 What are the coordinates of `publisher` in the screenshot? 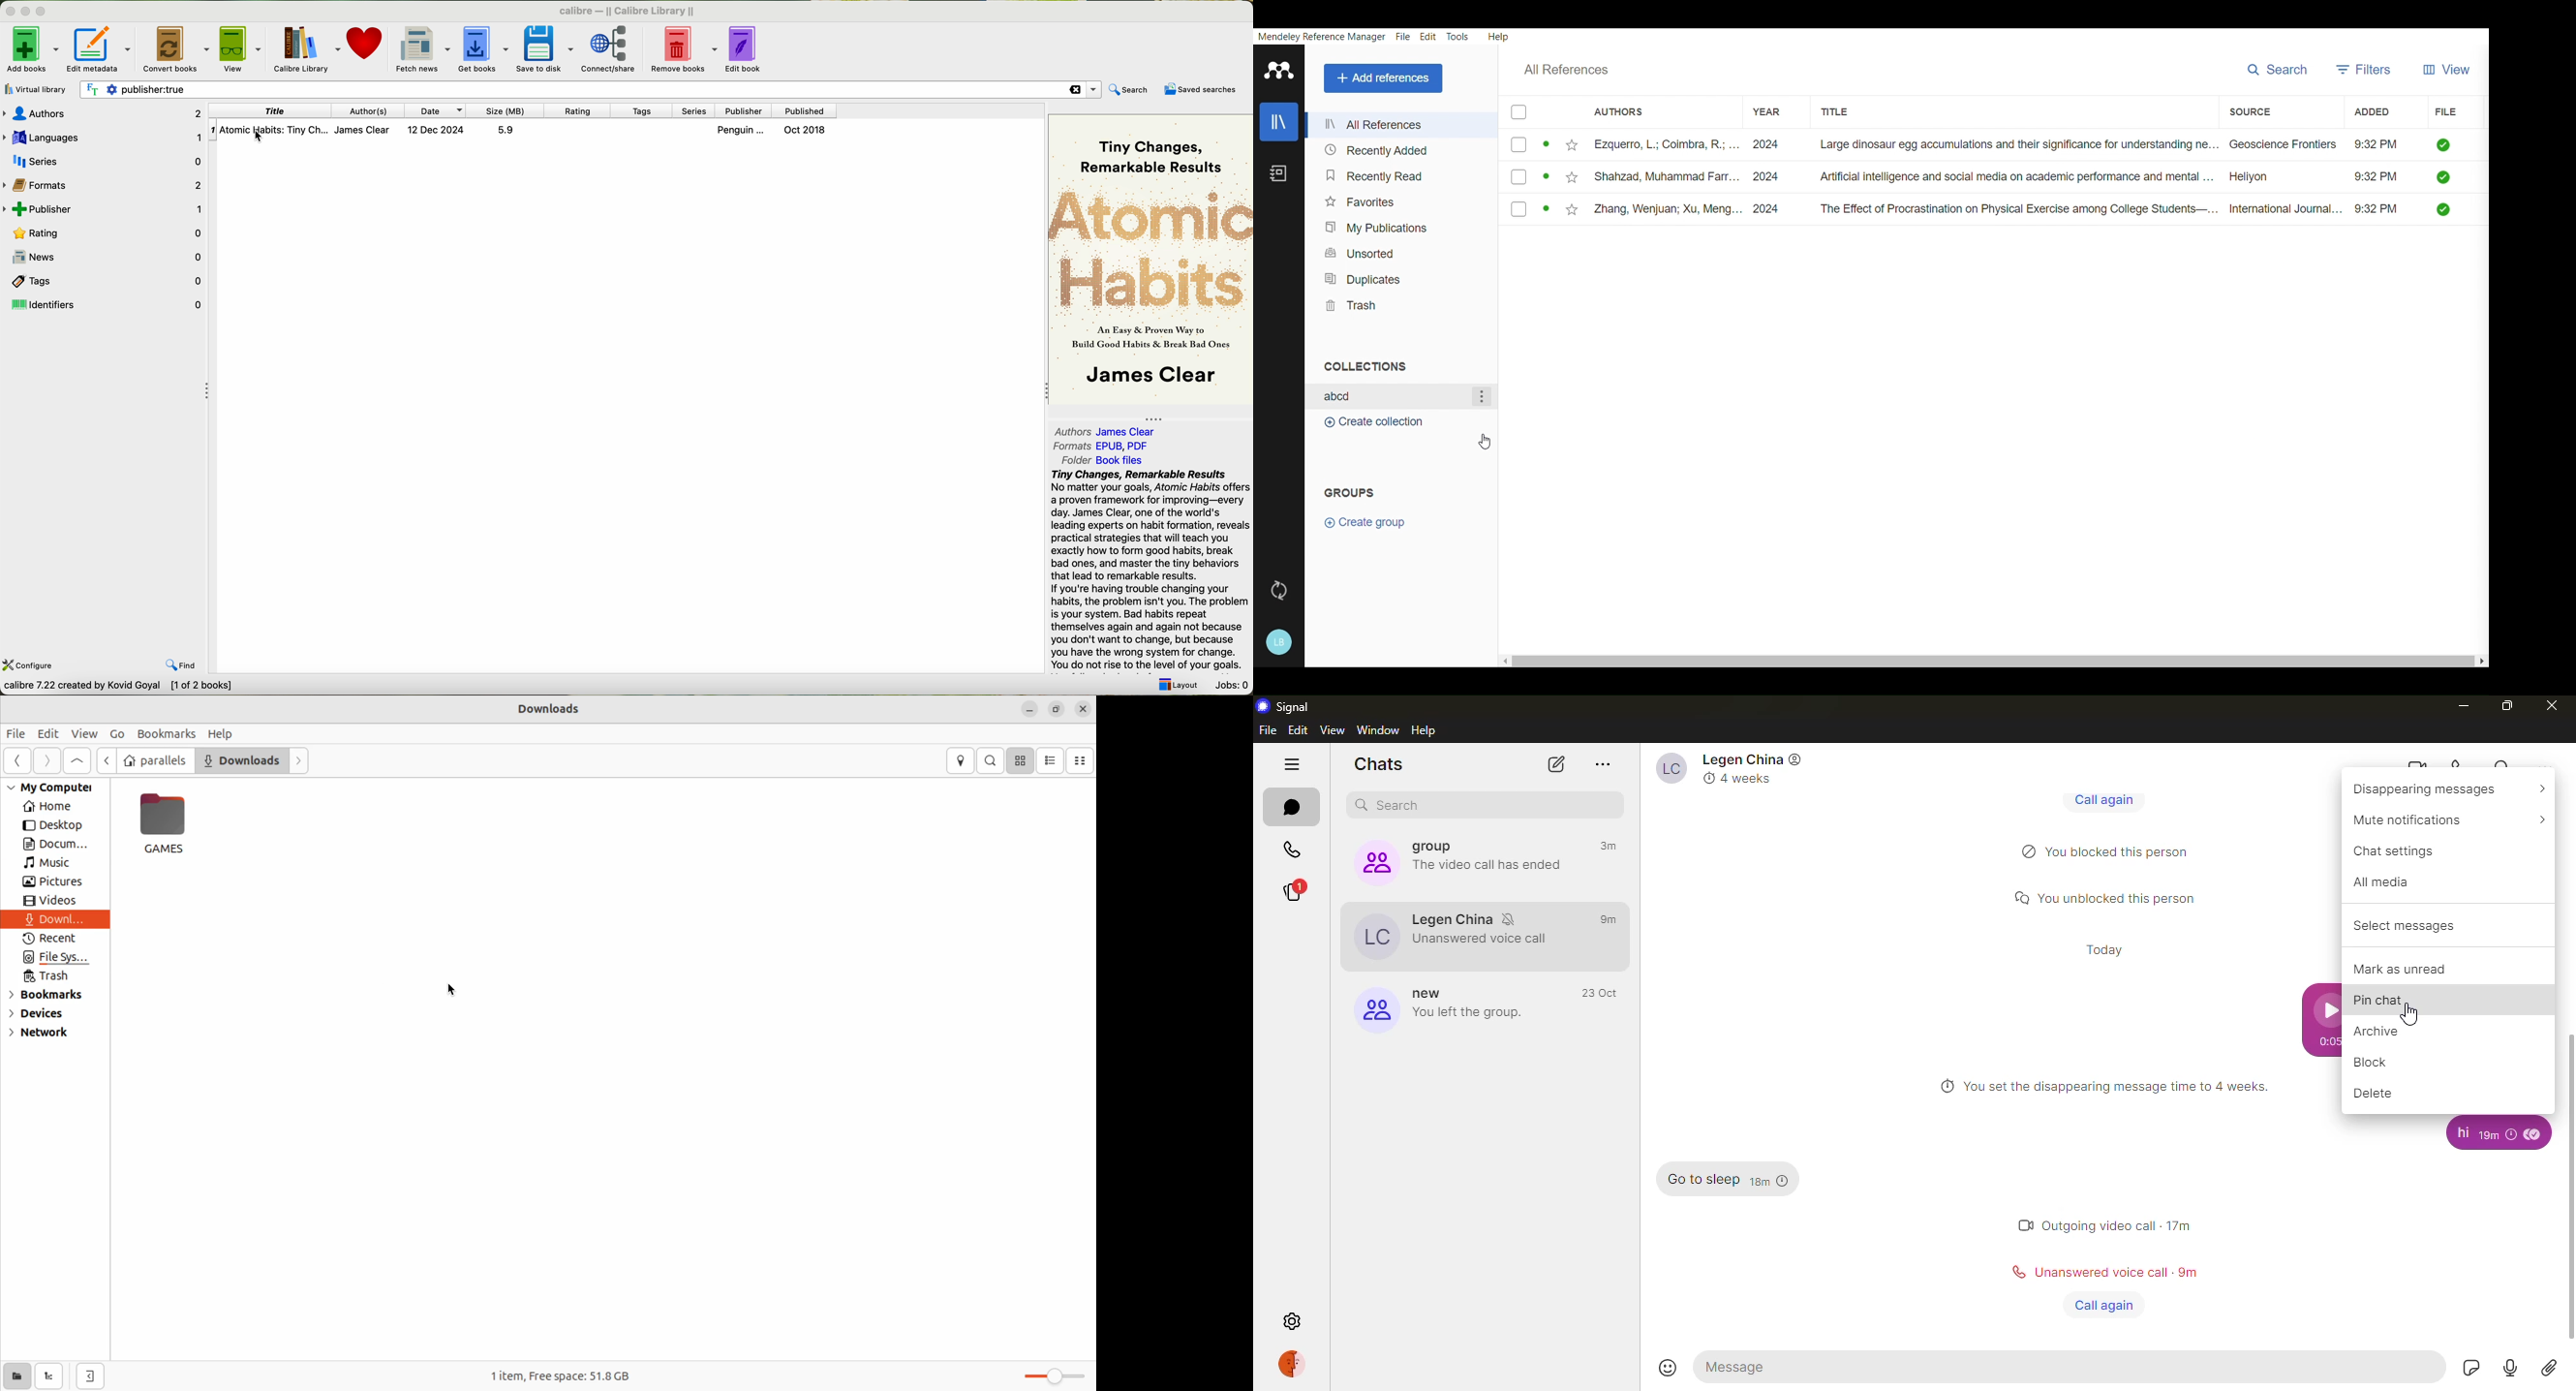 It's located at (743, 111).